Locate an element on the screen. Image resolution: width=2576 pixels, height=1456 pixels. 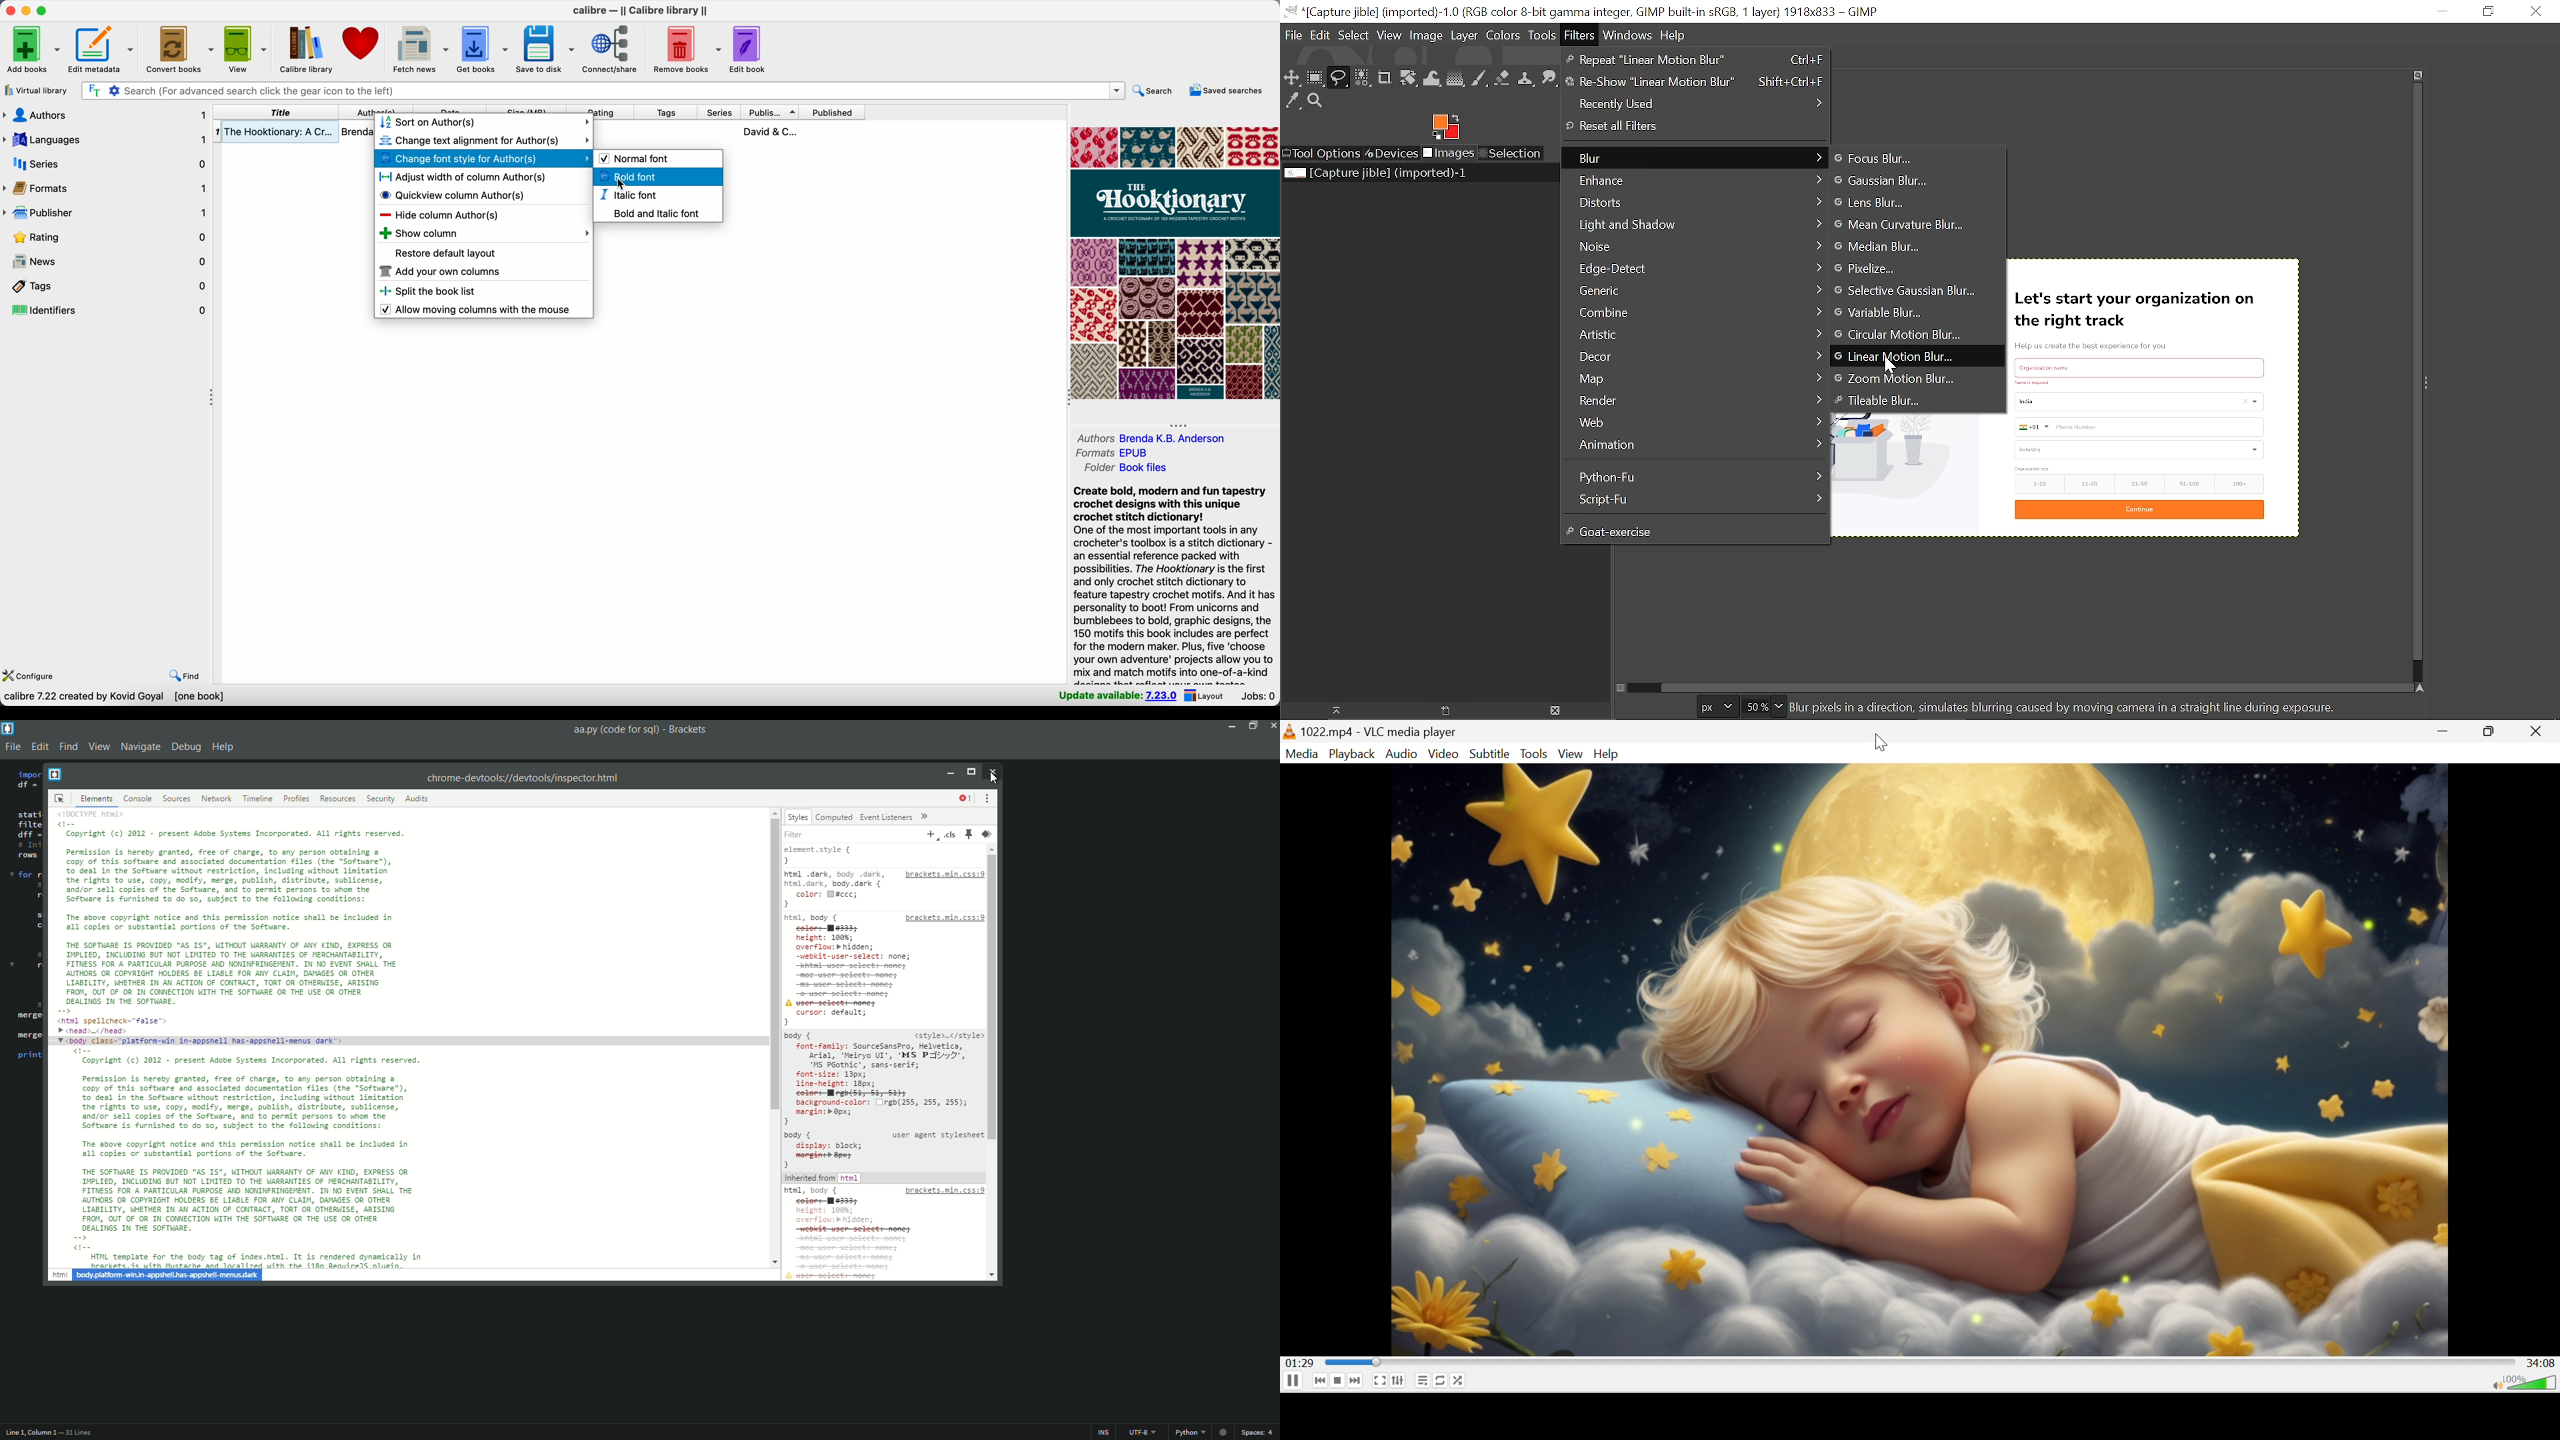
python is located at coordinates (1191, 1432).